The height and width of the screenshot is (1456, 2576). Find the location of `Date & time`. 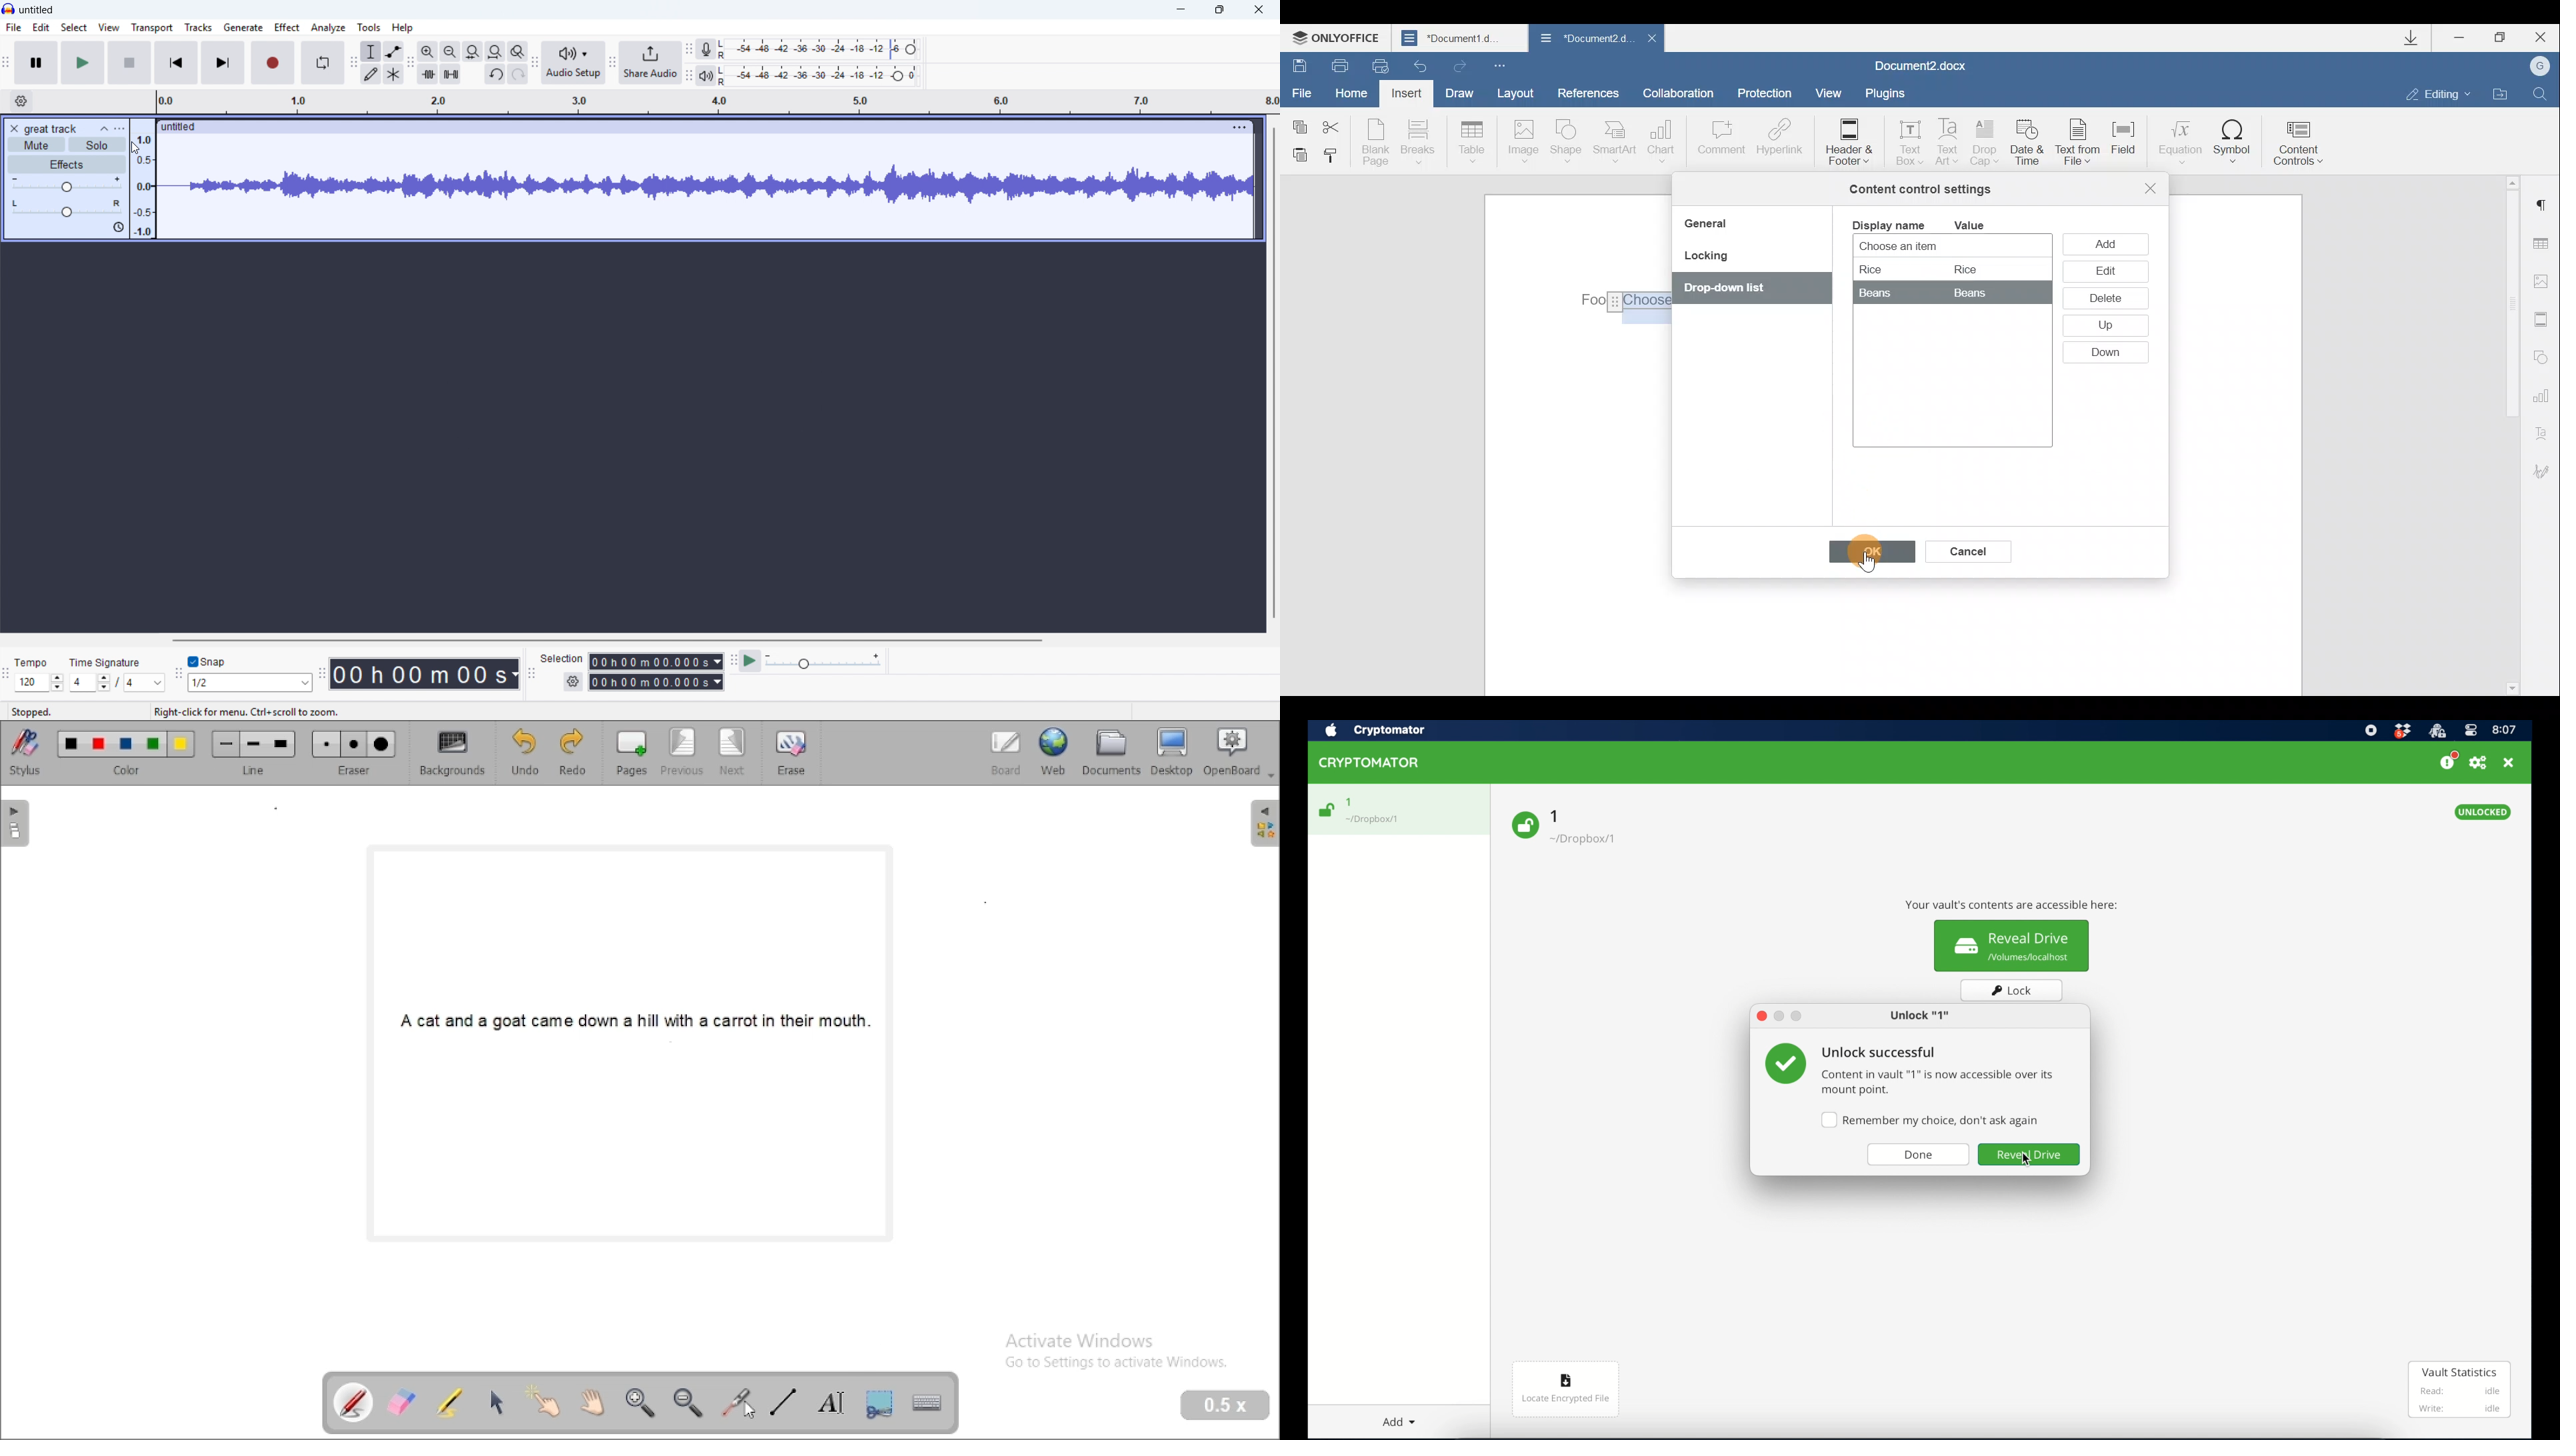

Date & time is located at coordinates (2029, 145).